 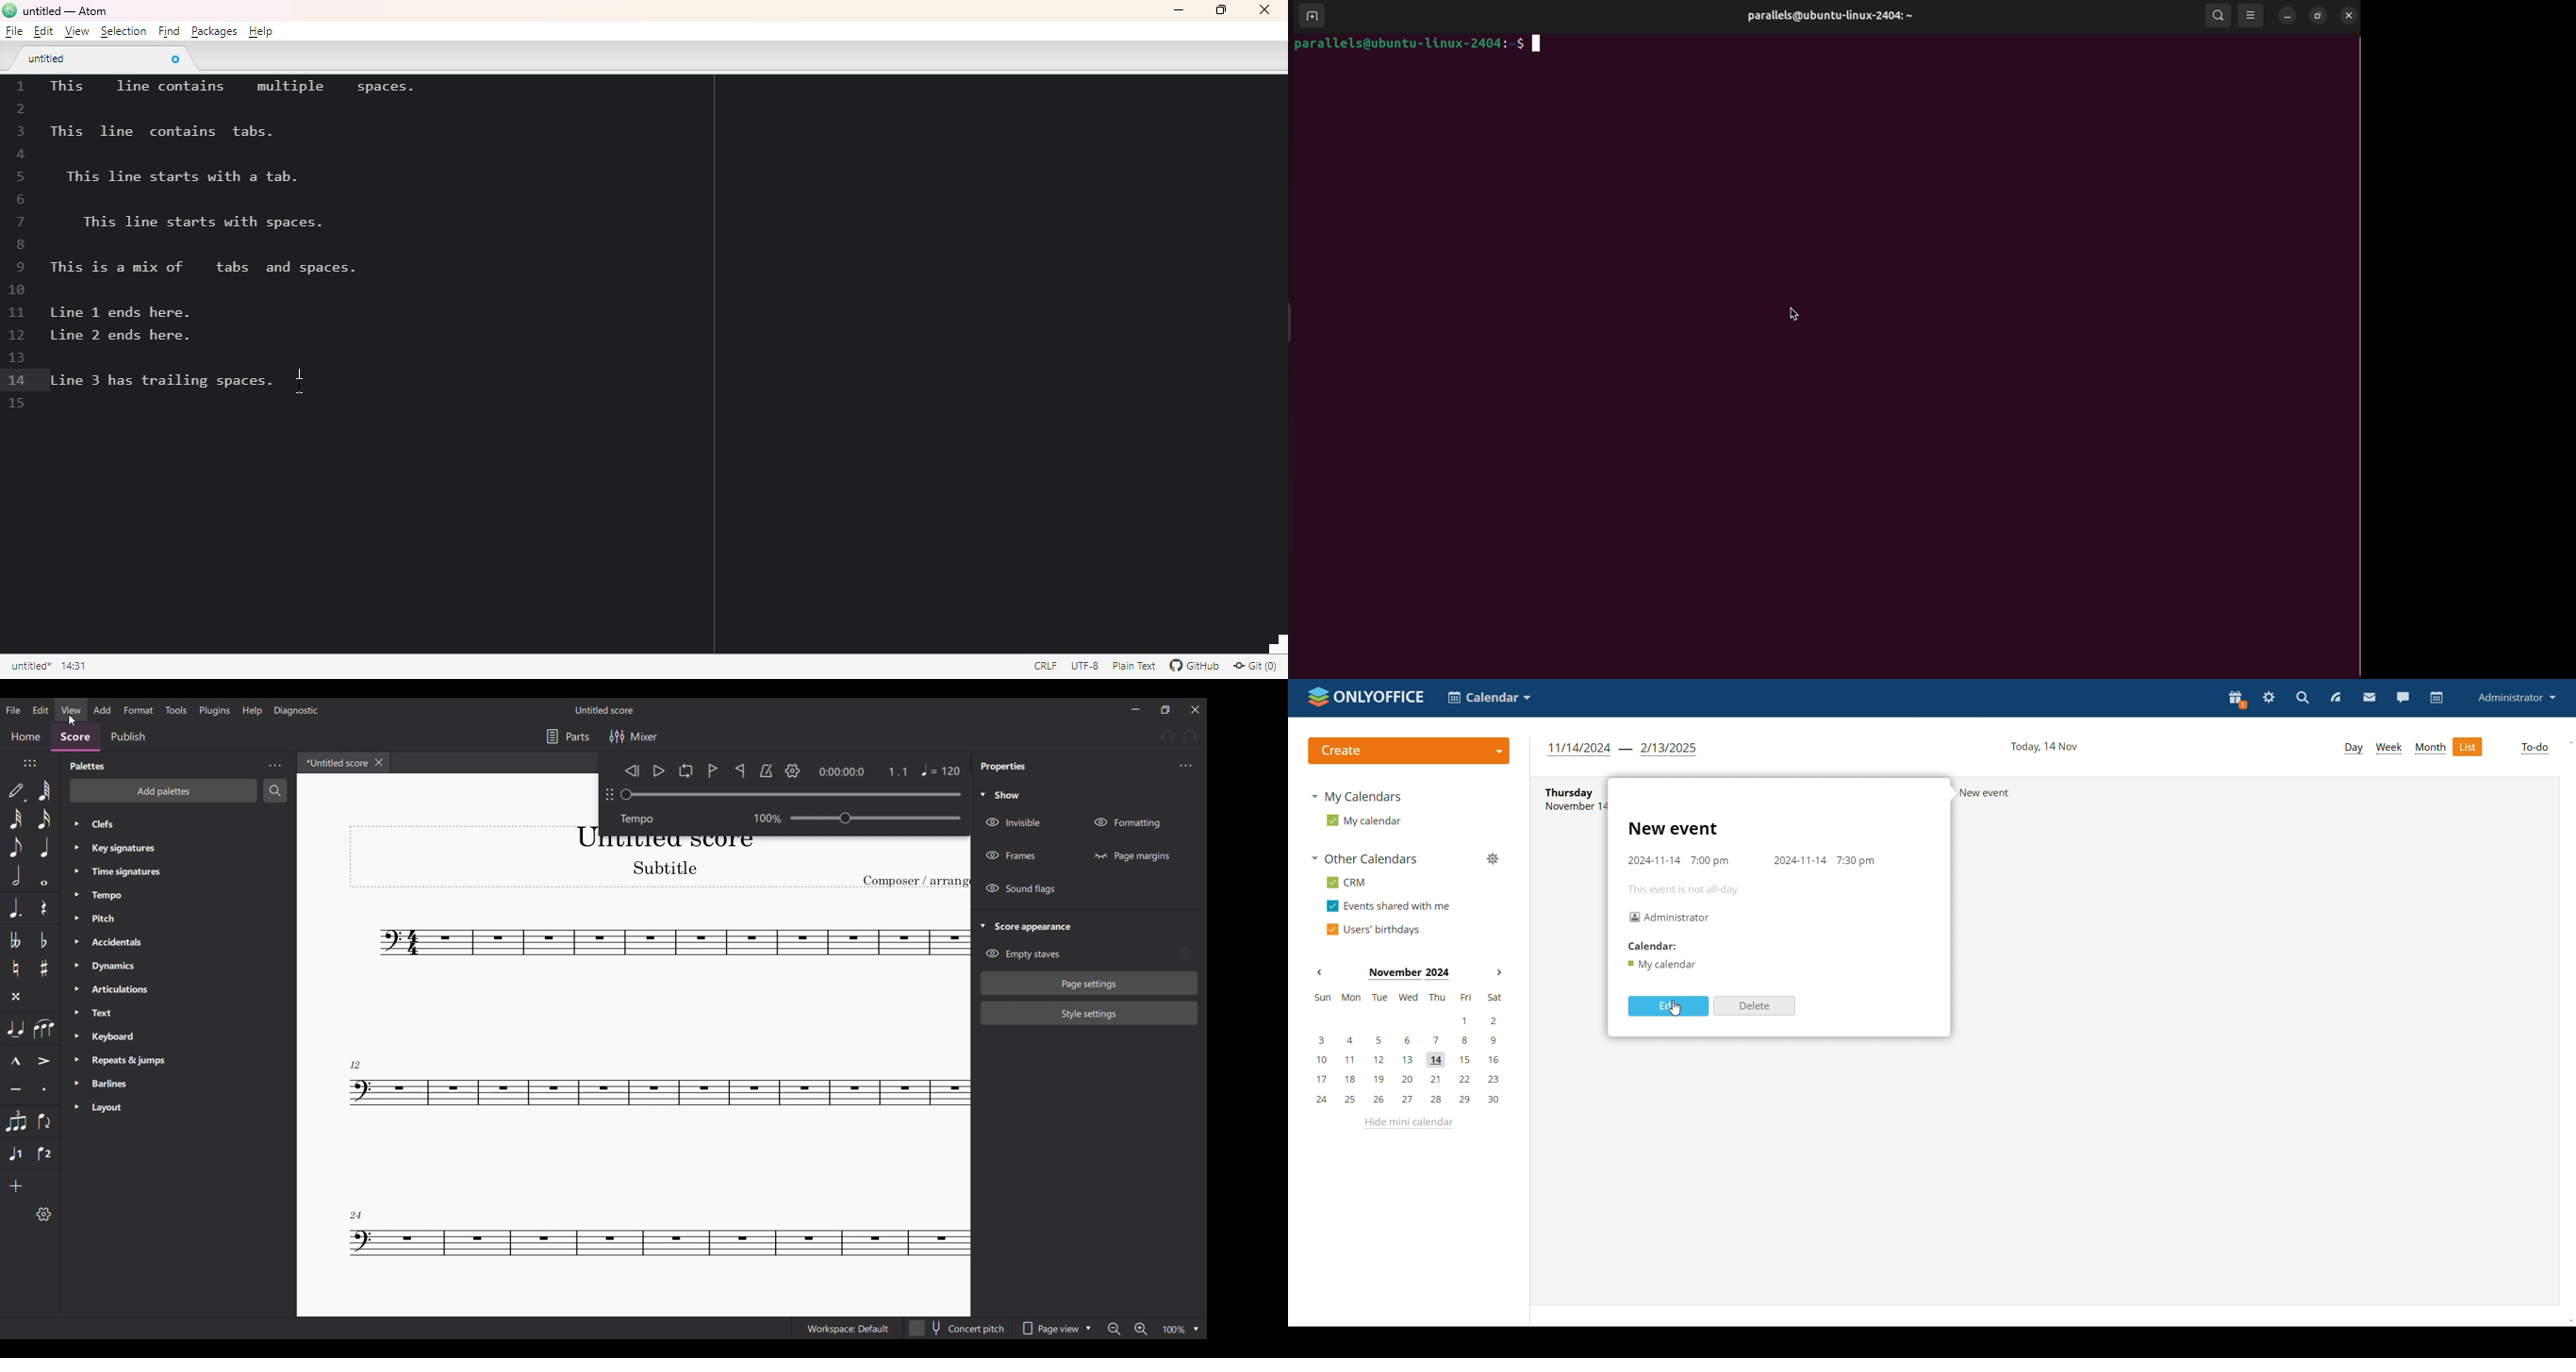 I want to click on Voice 2, so click(x=44, y=1154).